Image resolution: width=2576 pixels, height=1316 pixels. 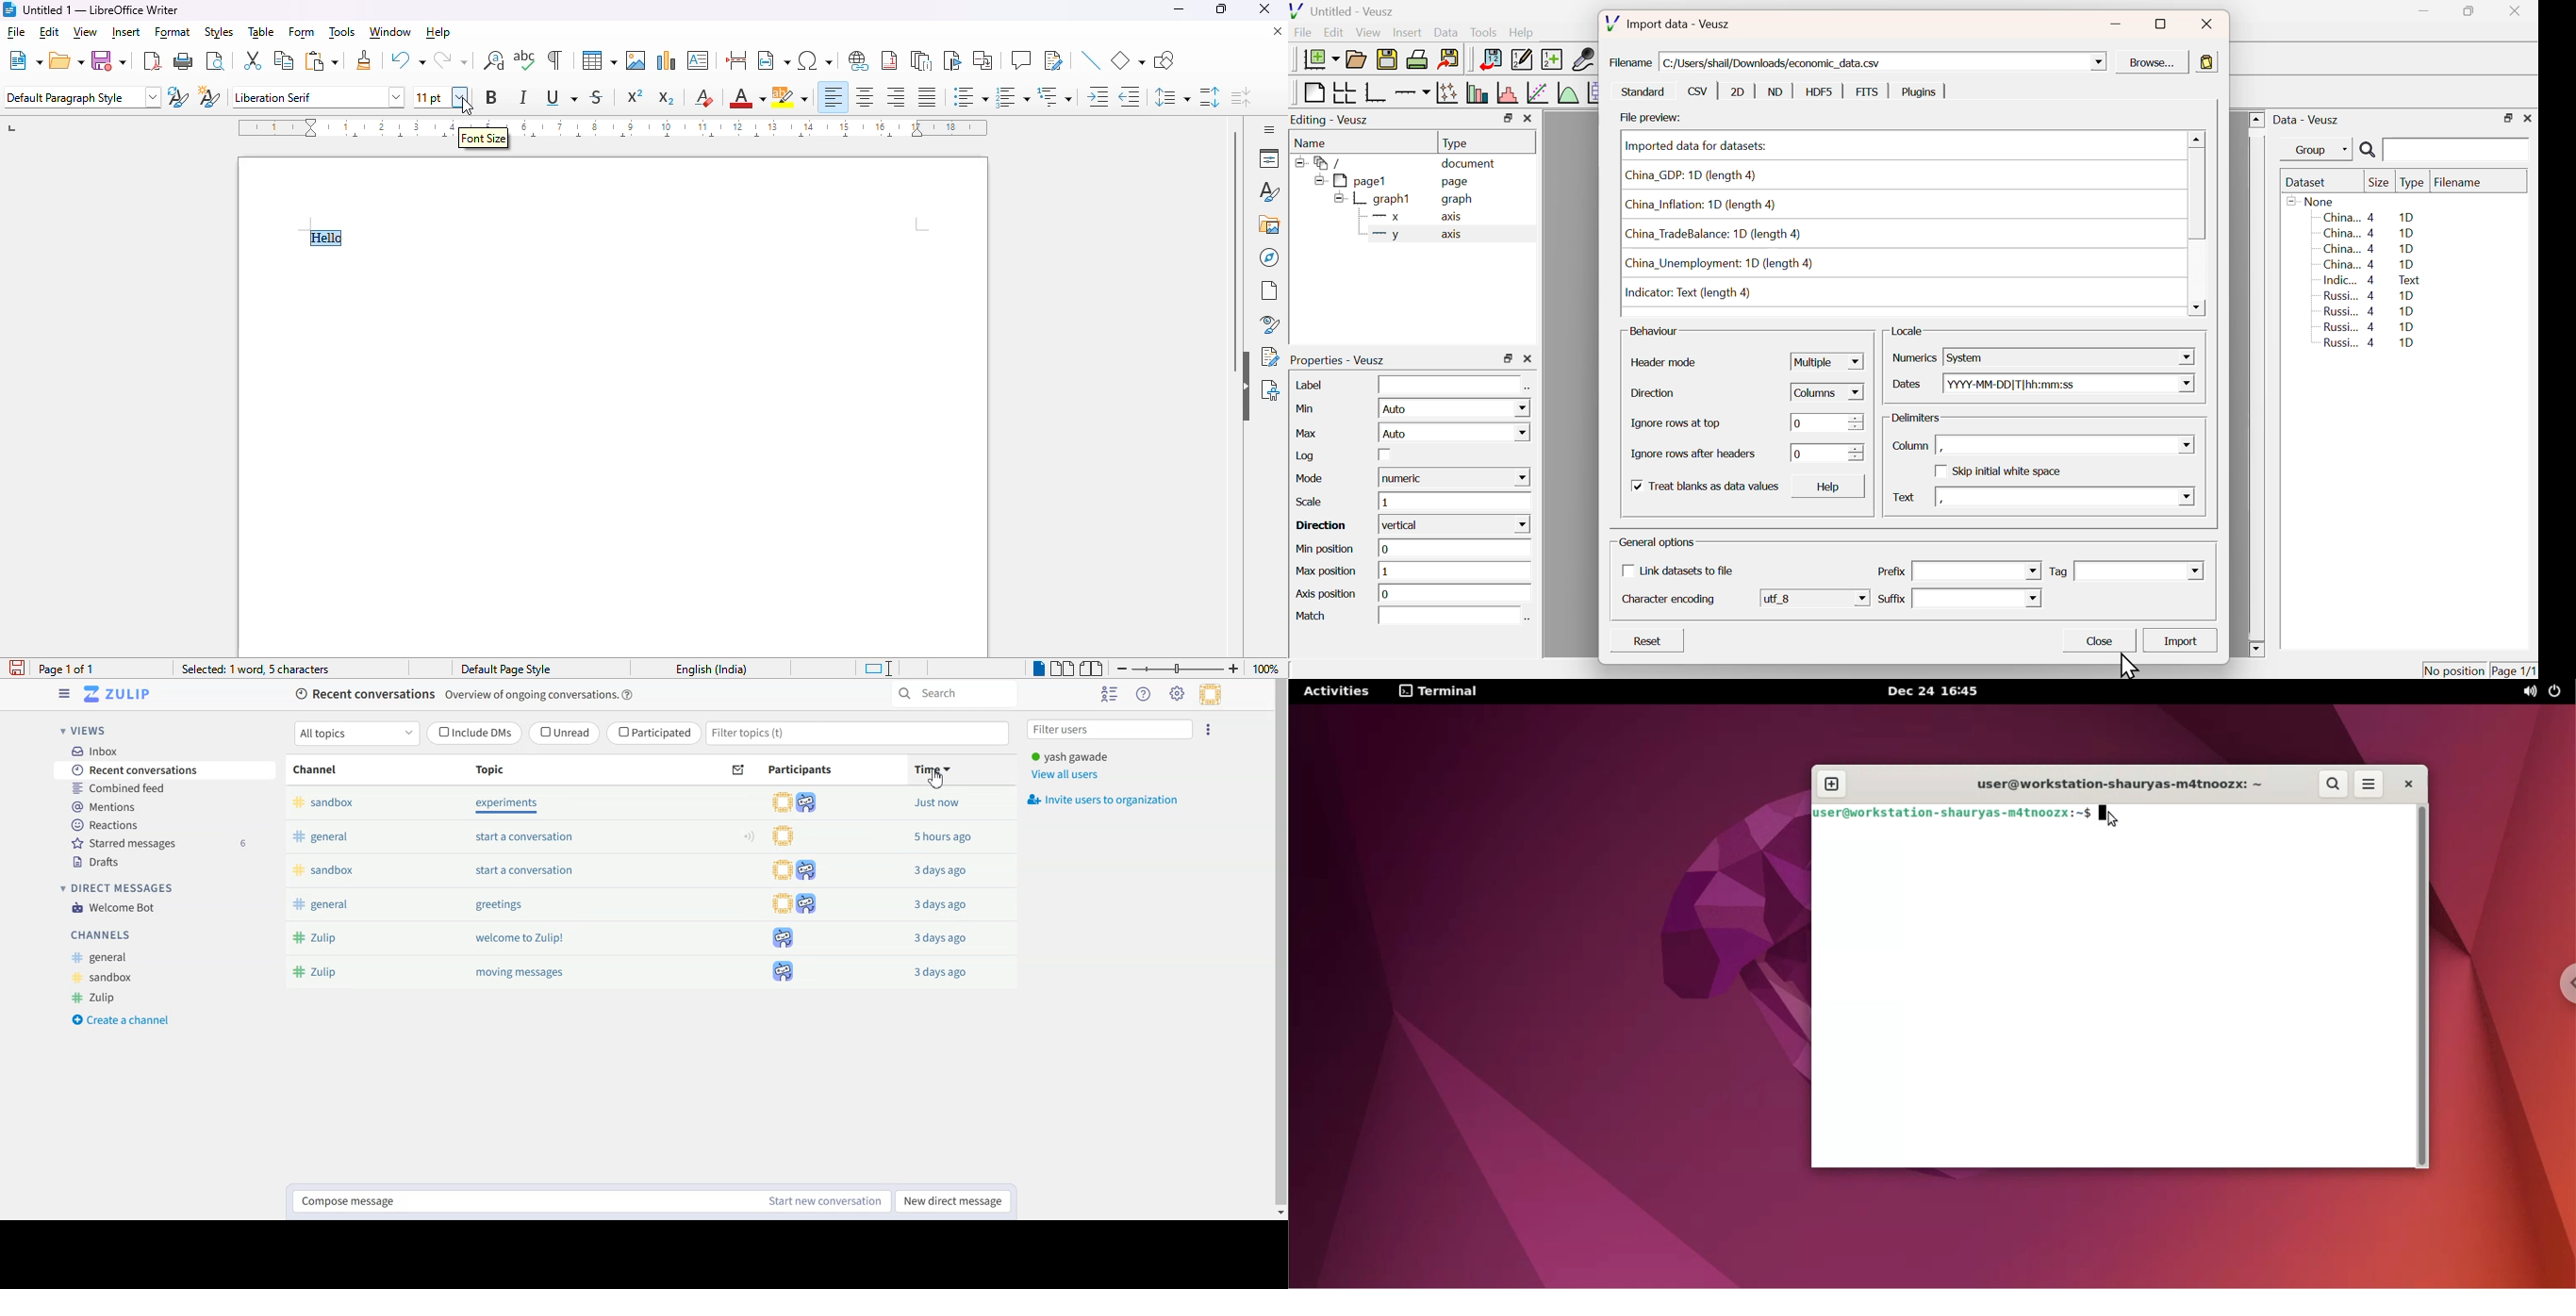 What do you see at coordinates (1459, 200) in the screenshot?
I see `graph` at bounding box center [1459, 200].